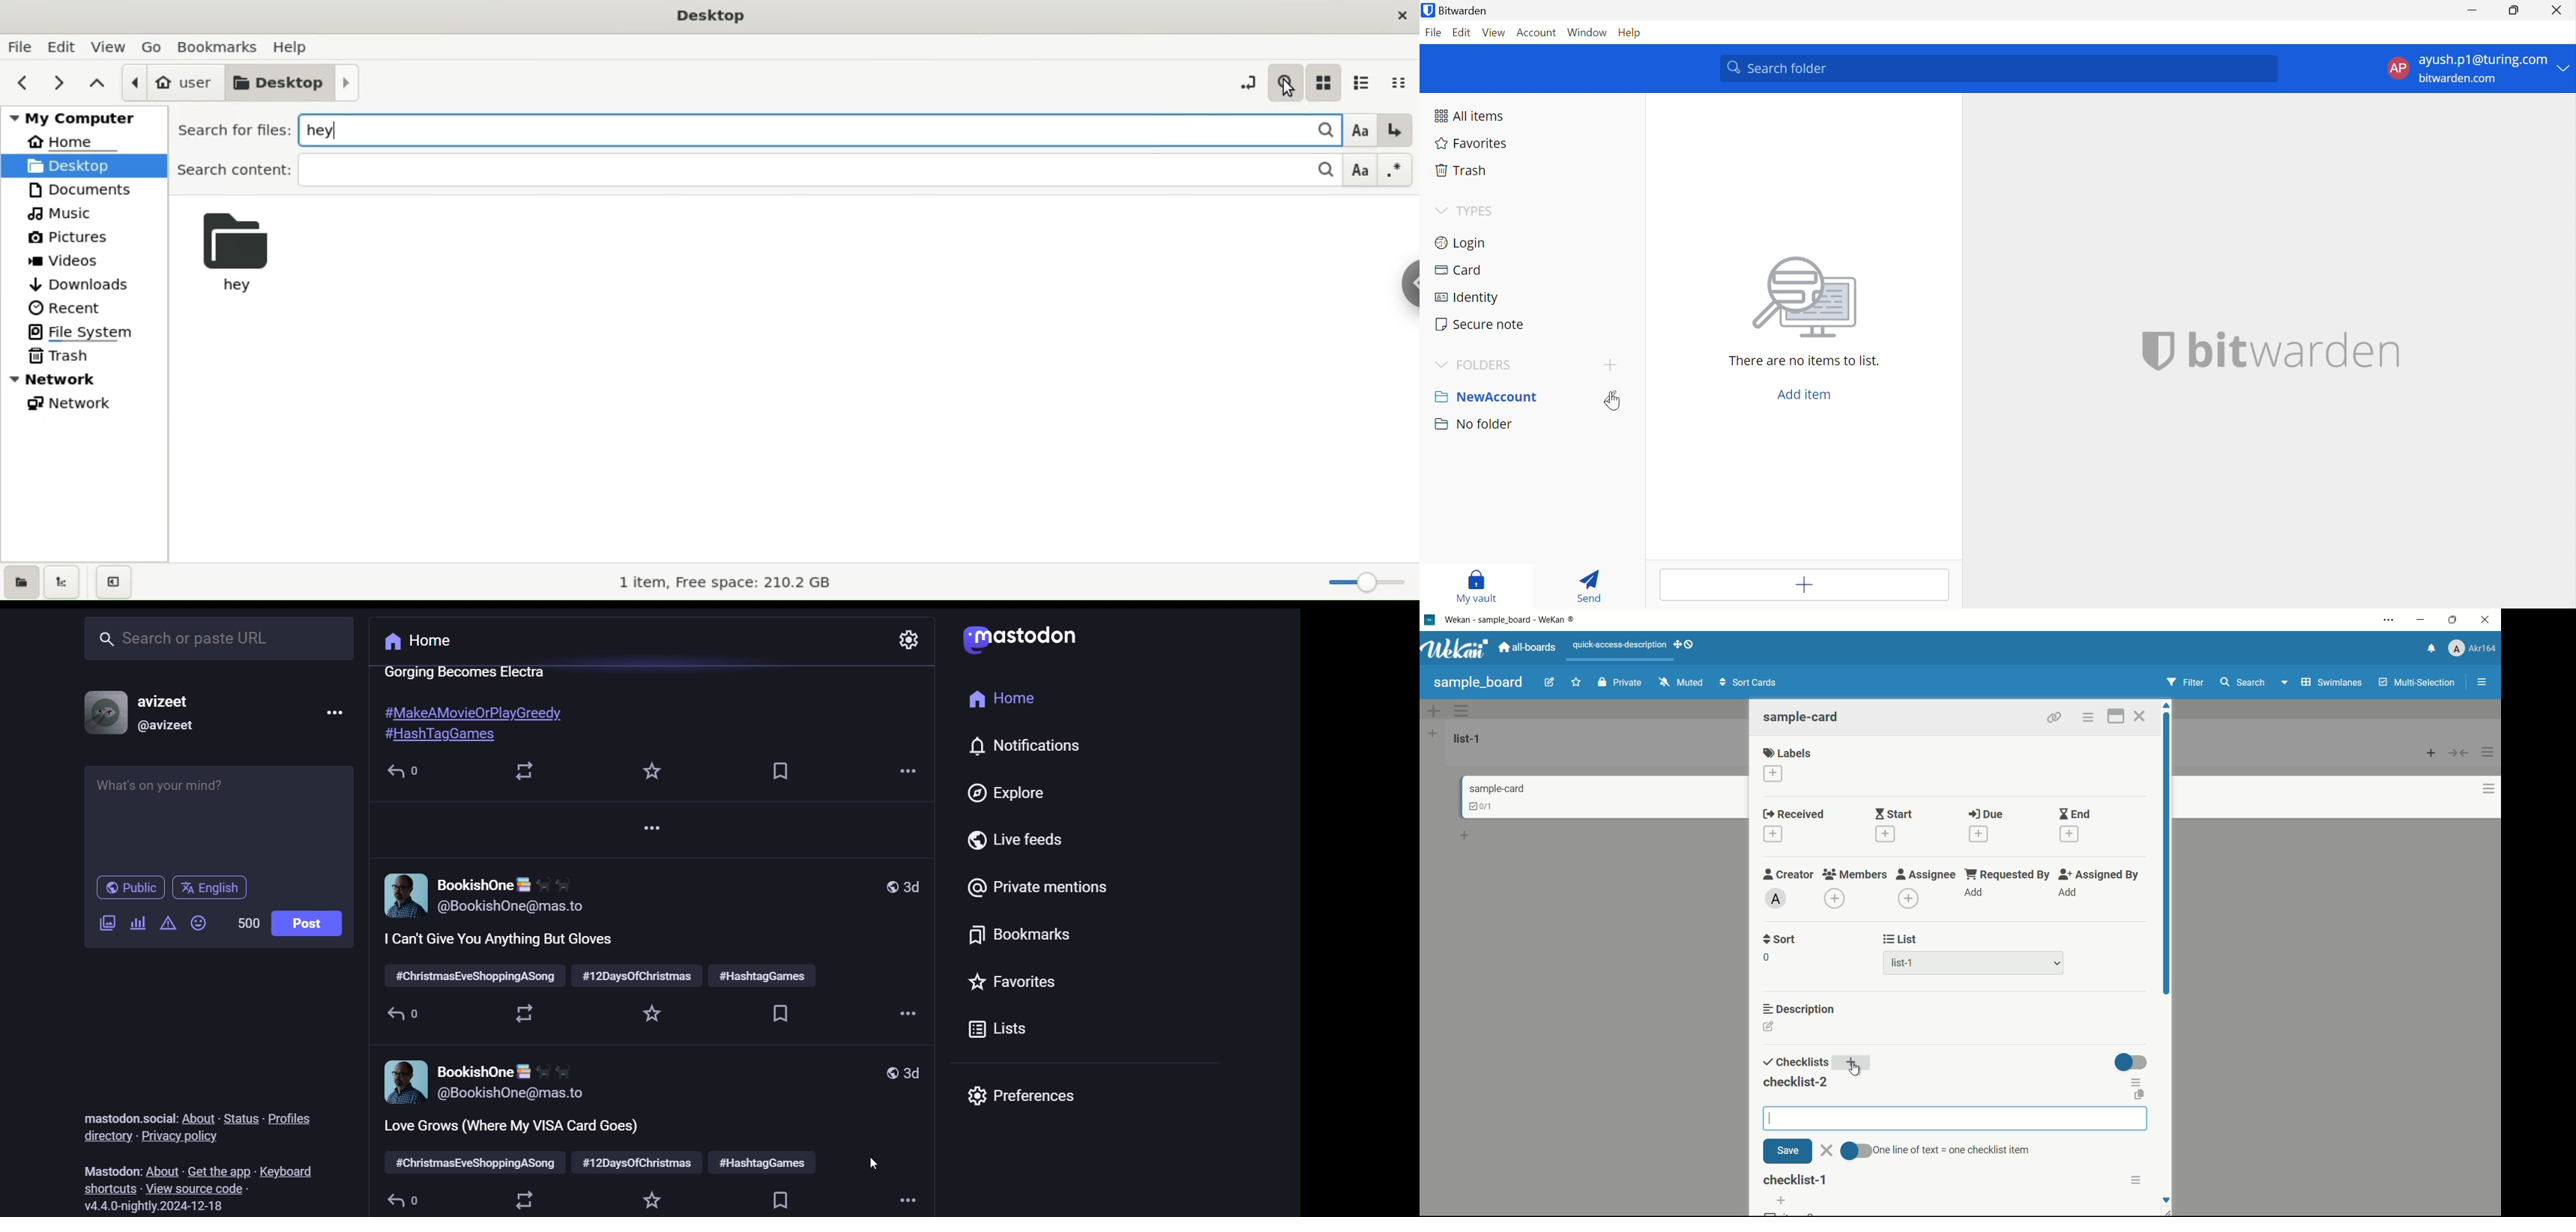 This screenshot has width=2576, height=1232. What do you see at coordinates (1909, 899) in the screenshot?
I see `add assignee` at bounding box center [1909, 899].